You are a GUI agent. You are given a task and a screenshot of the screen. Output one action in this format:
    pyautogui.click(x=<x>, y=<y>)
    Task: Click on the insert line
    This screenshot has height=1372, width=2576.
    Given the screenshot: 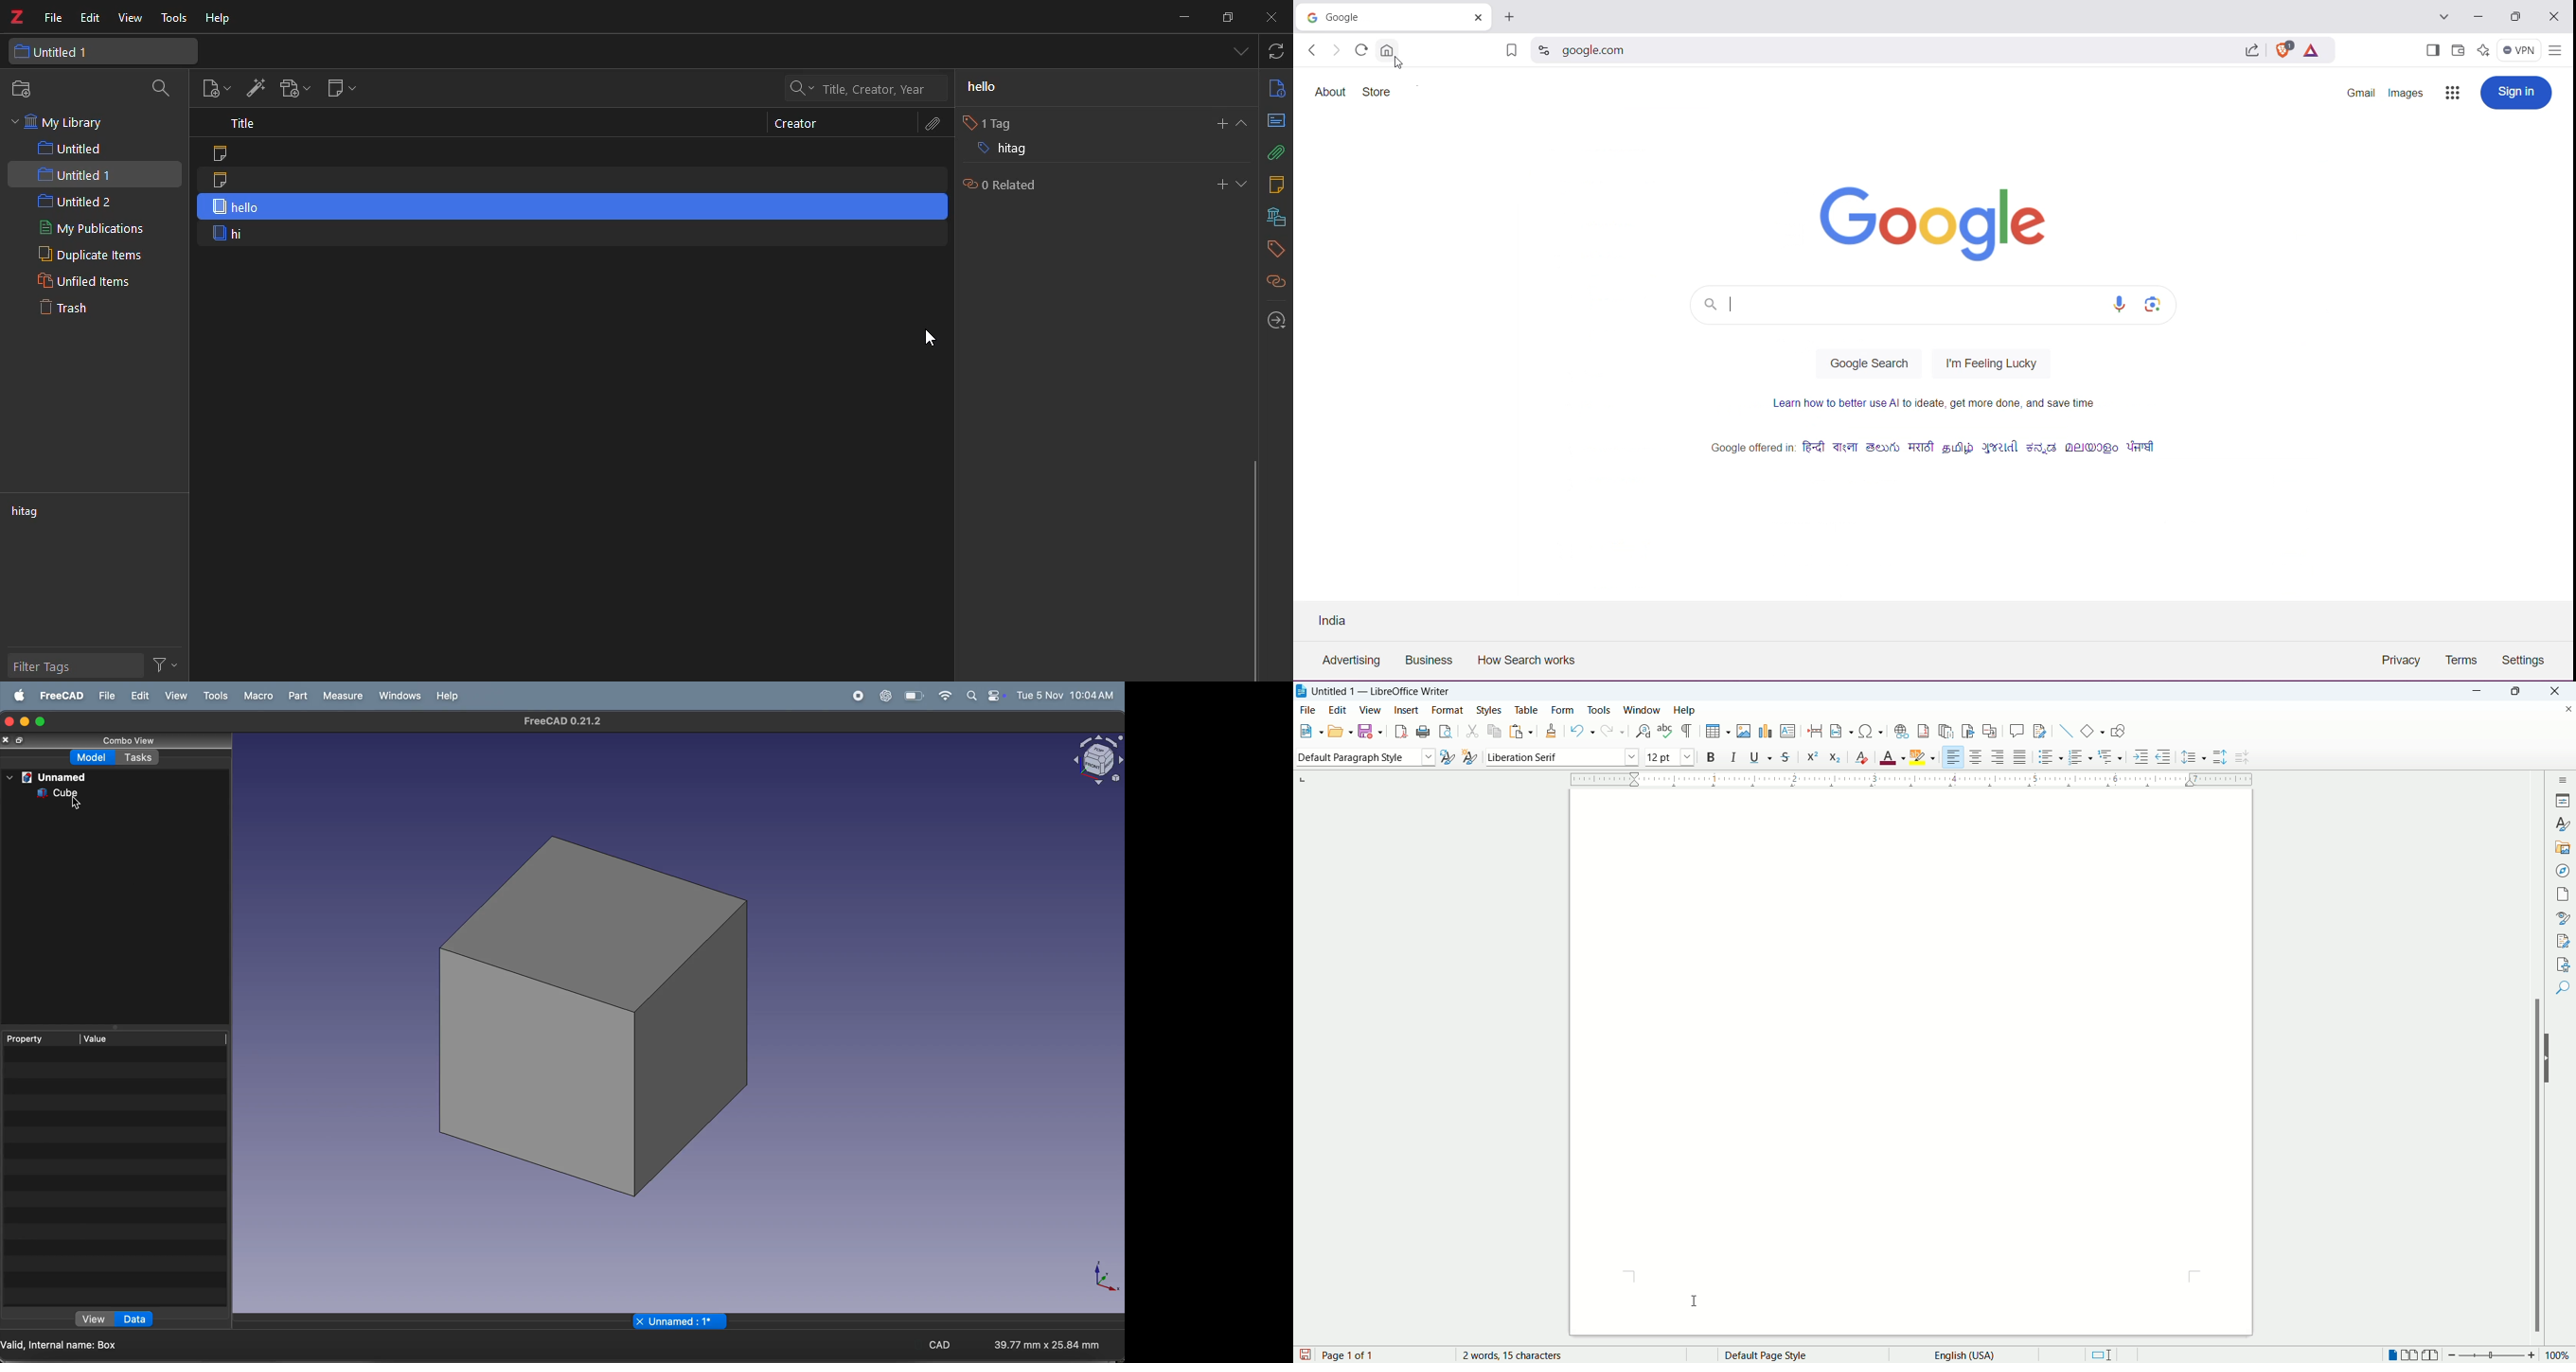 What is the action you would take?
    pyautogui.click(x=2064, y=730)
    